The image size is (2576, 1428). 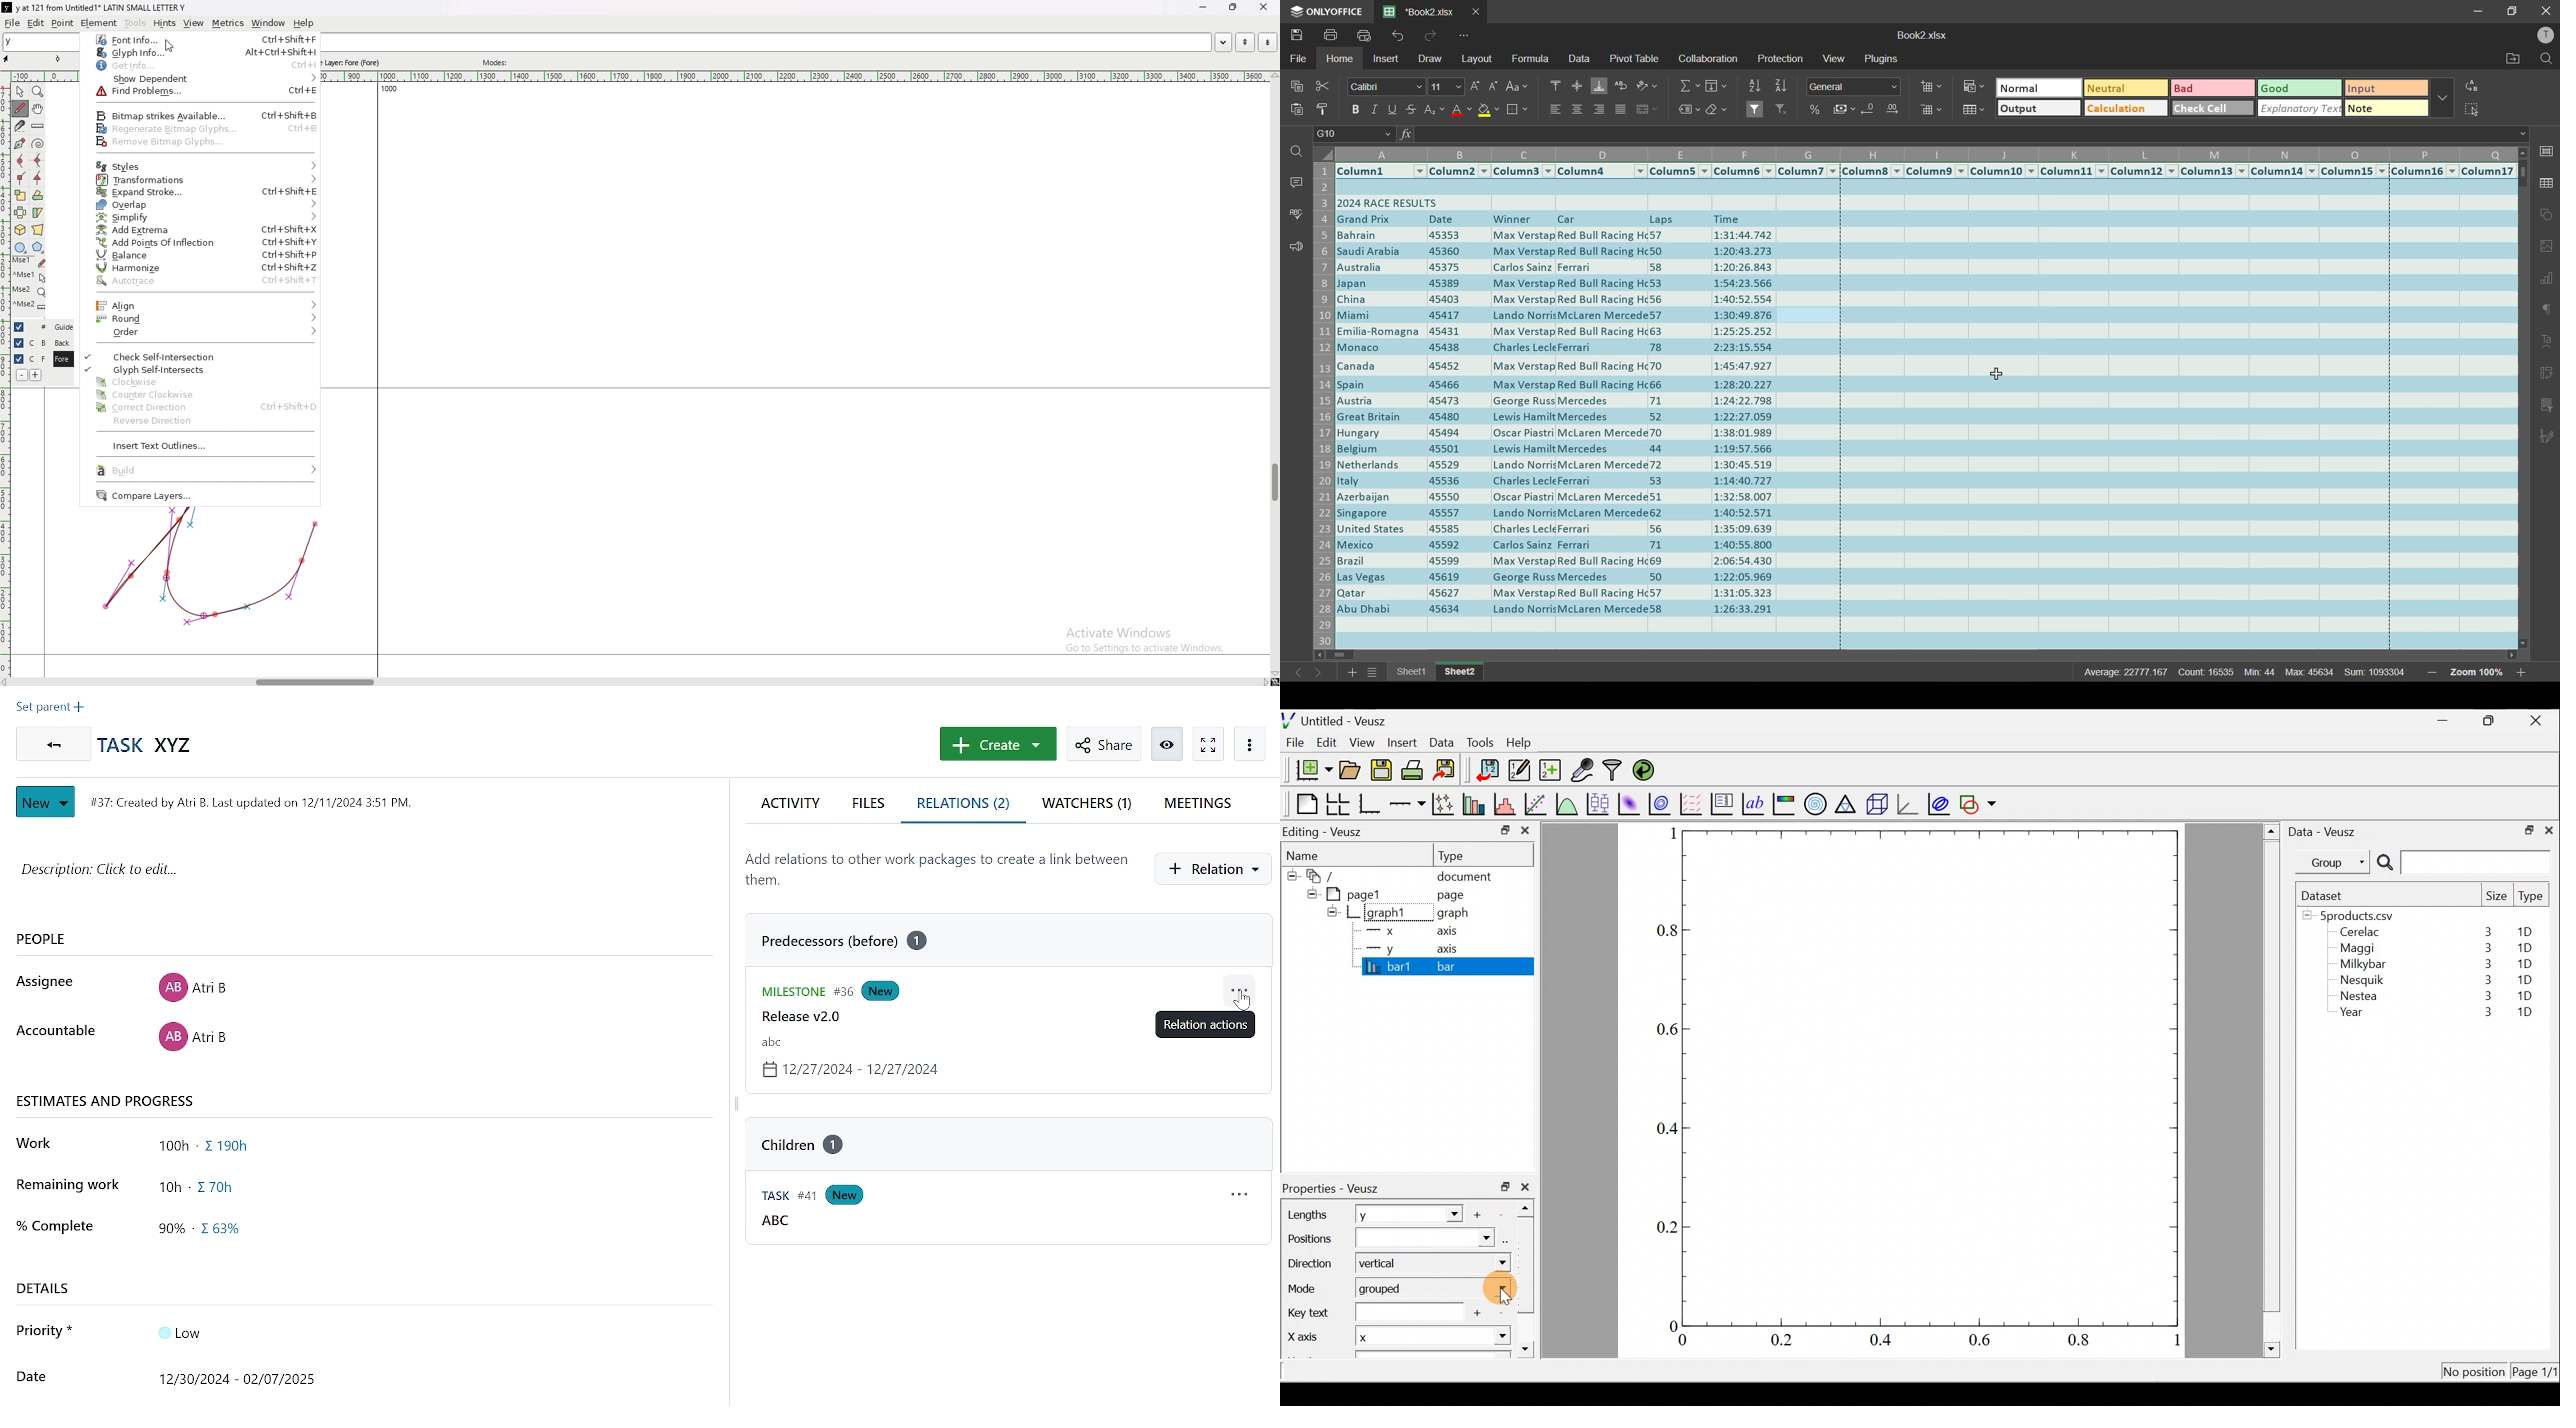 What do you see at coordinates (1217, 869) in the screenshot?
I see `create new relation` at bounding box center [1217, 869].